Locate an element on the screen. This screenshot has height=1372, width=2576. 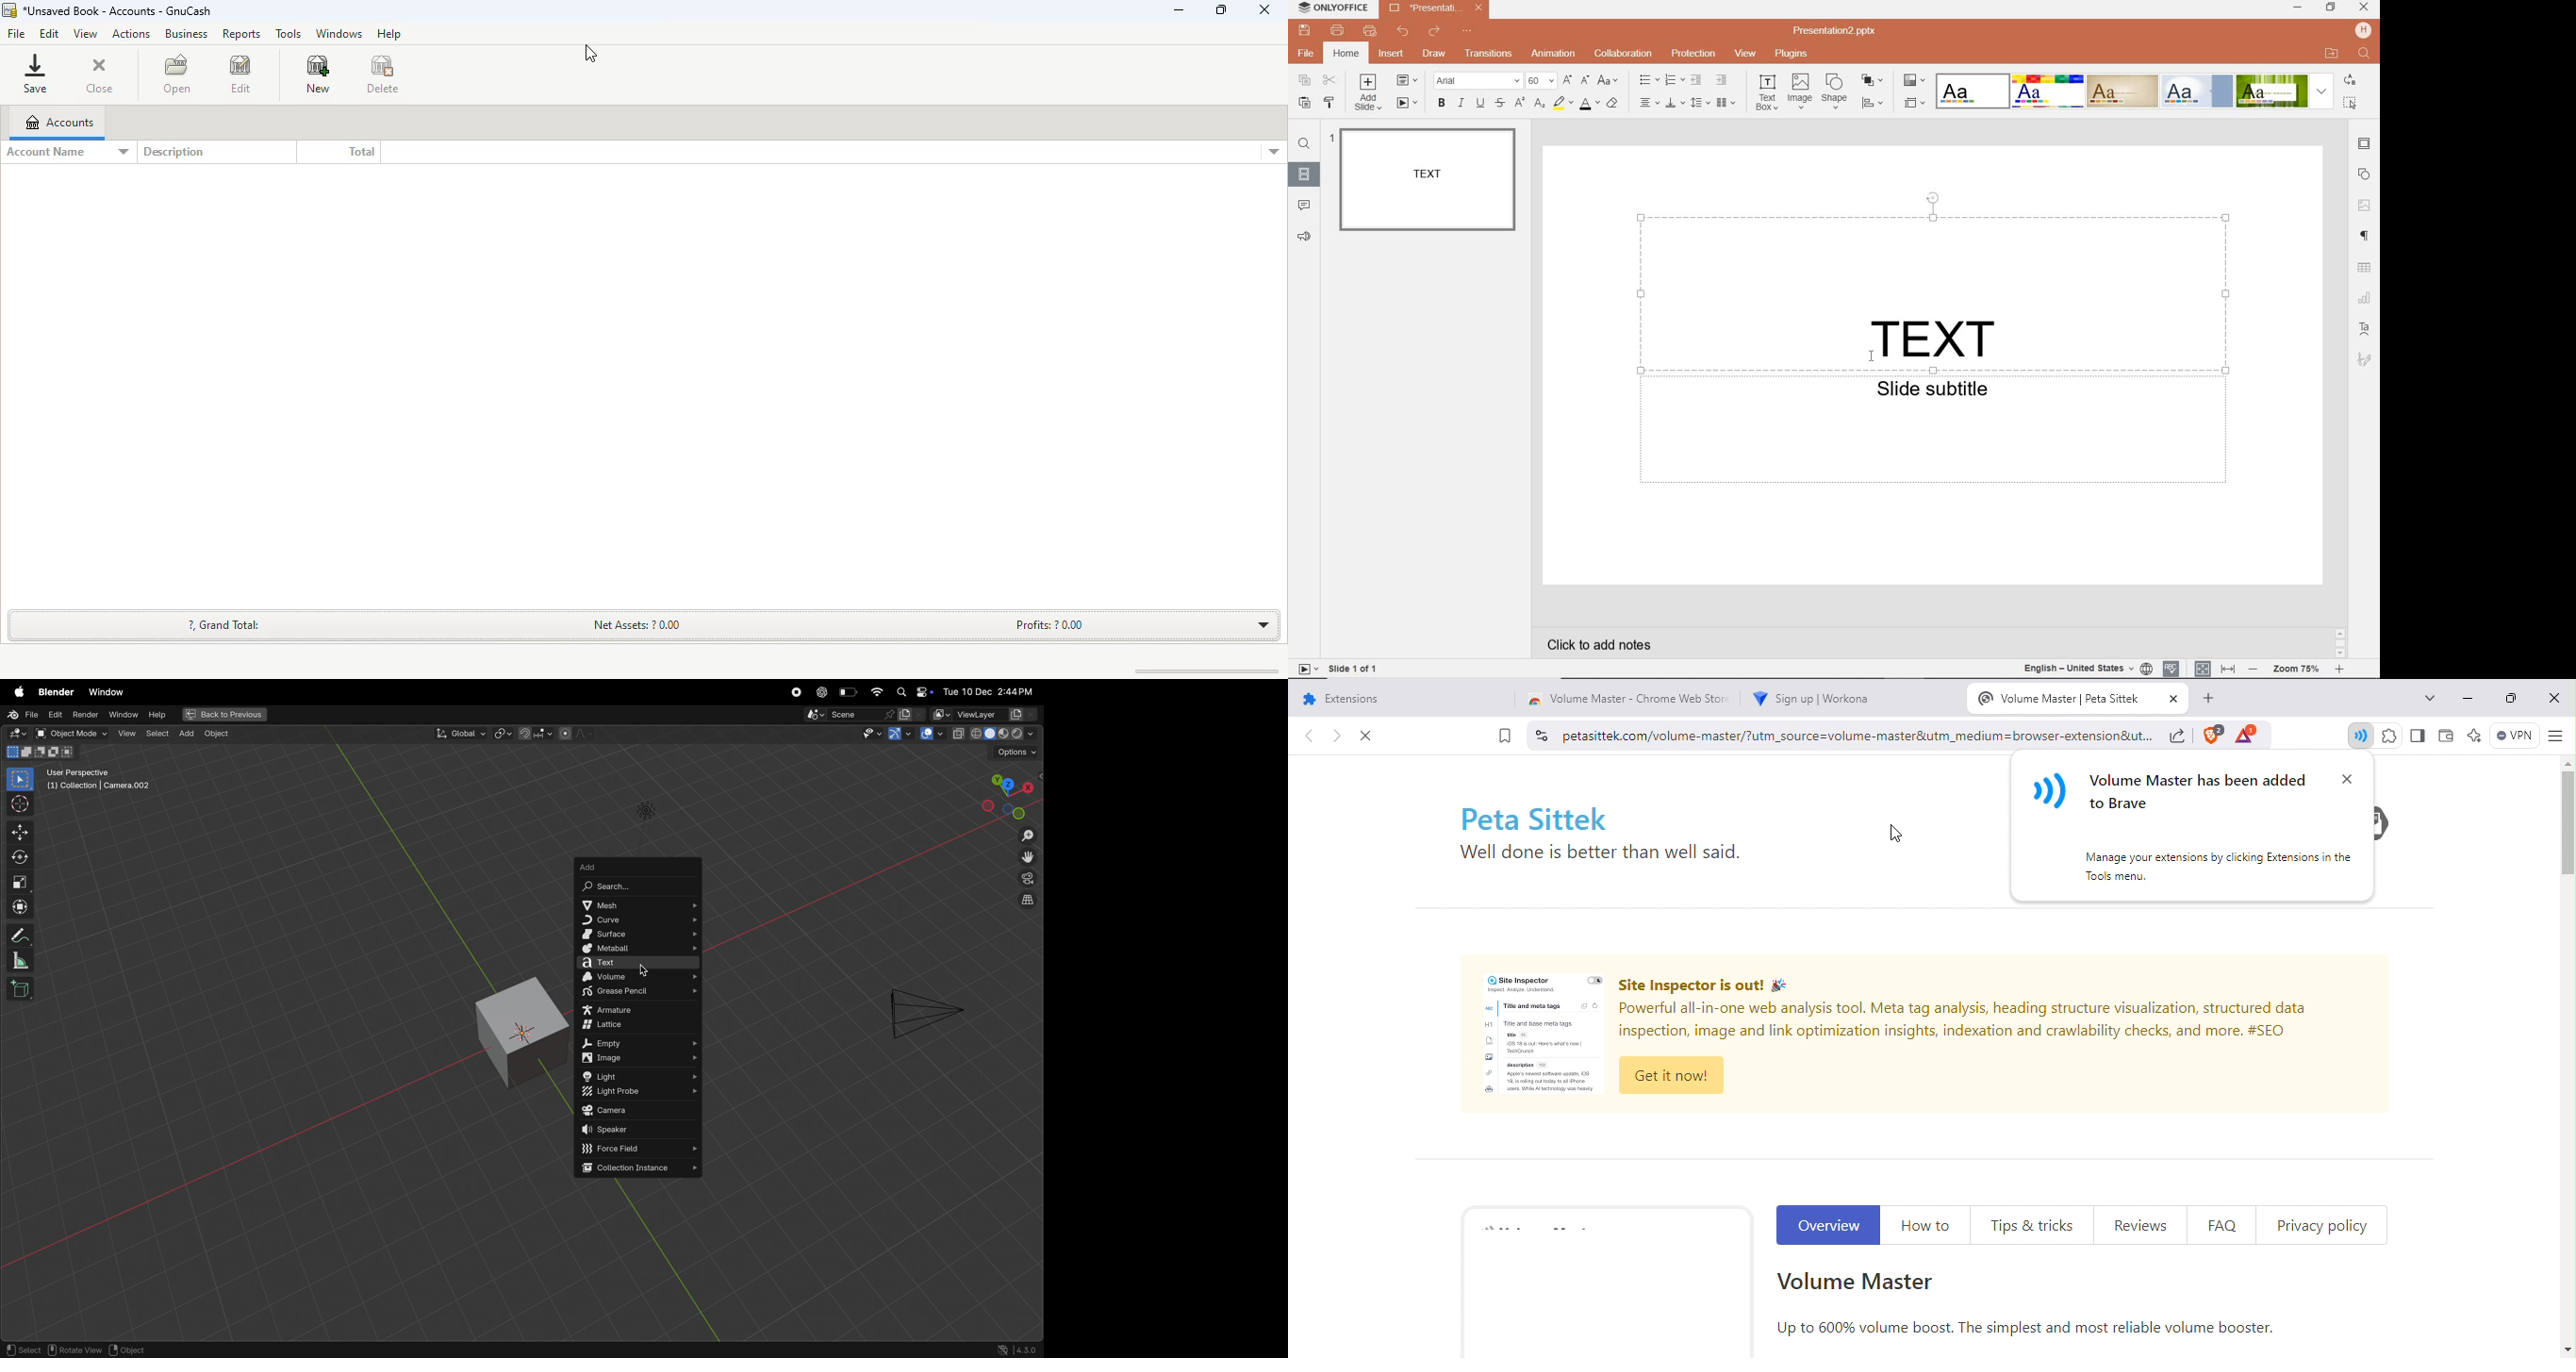
START SLIDESHOW is located at coordinates (1407, 104).